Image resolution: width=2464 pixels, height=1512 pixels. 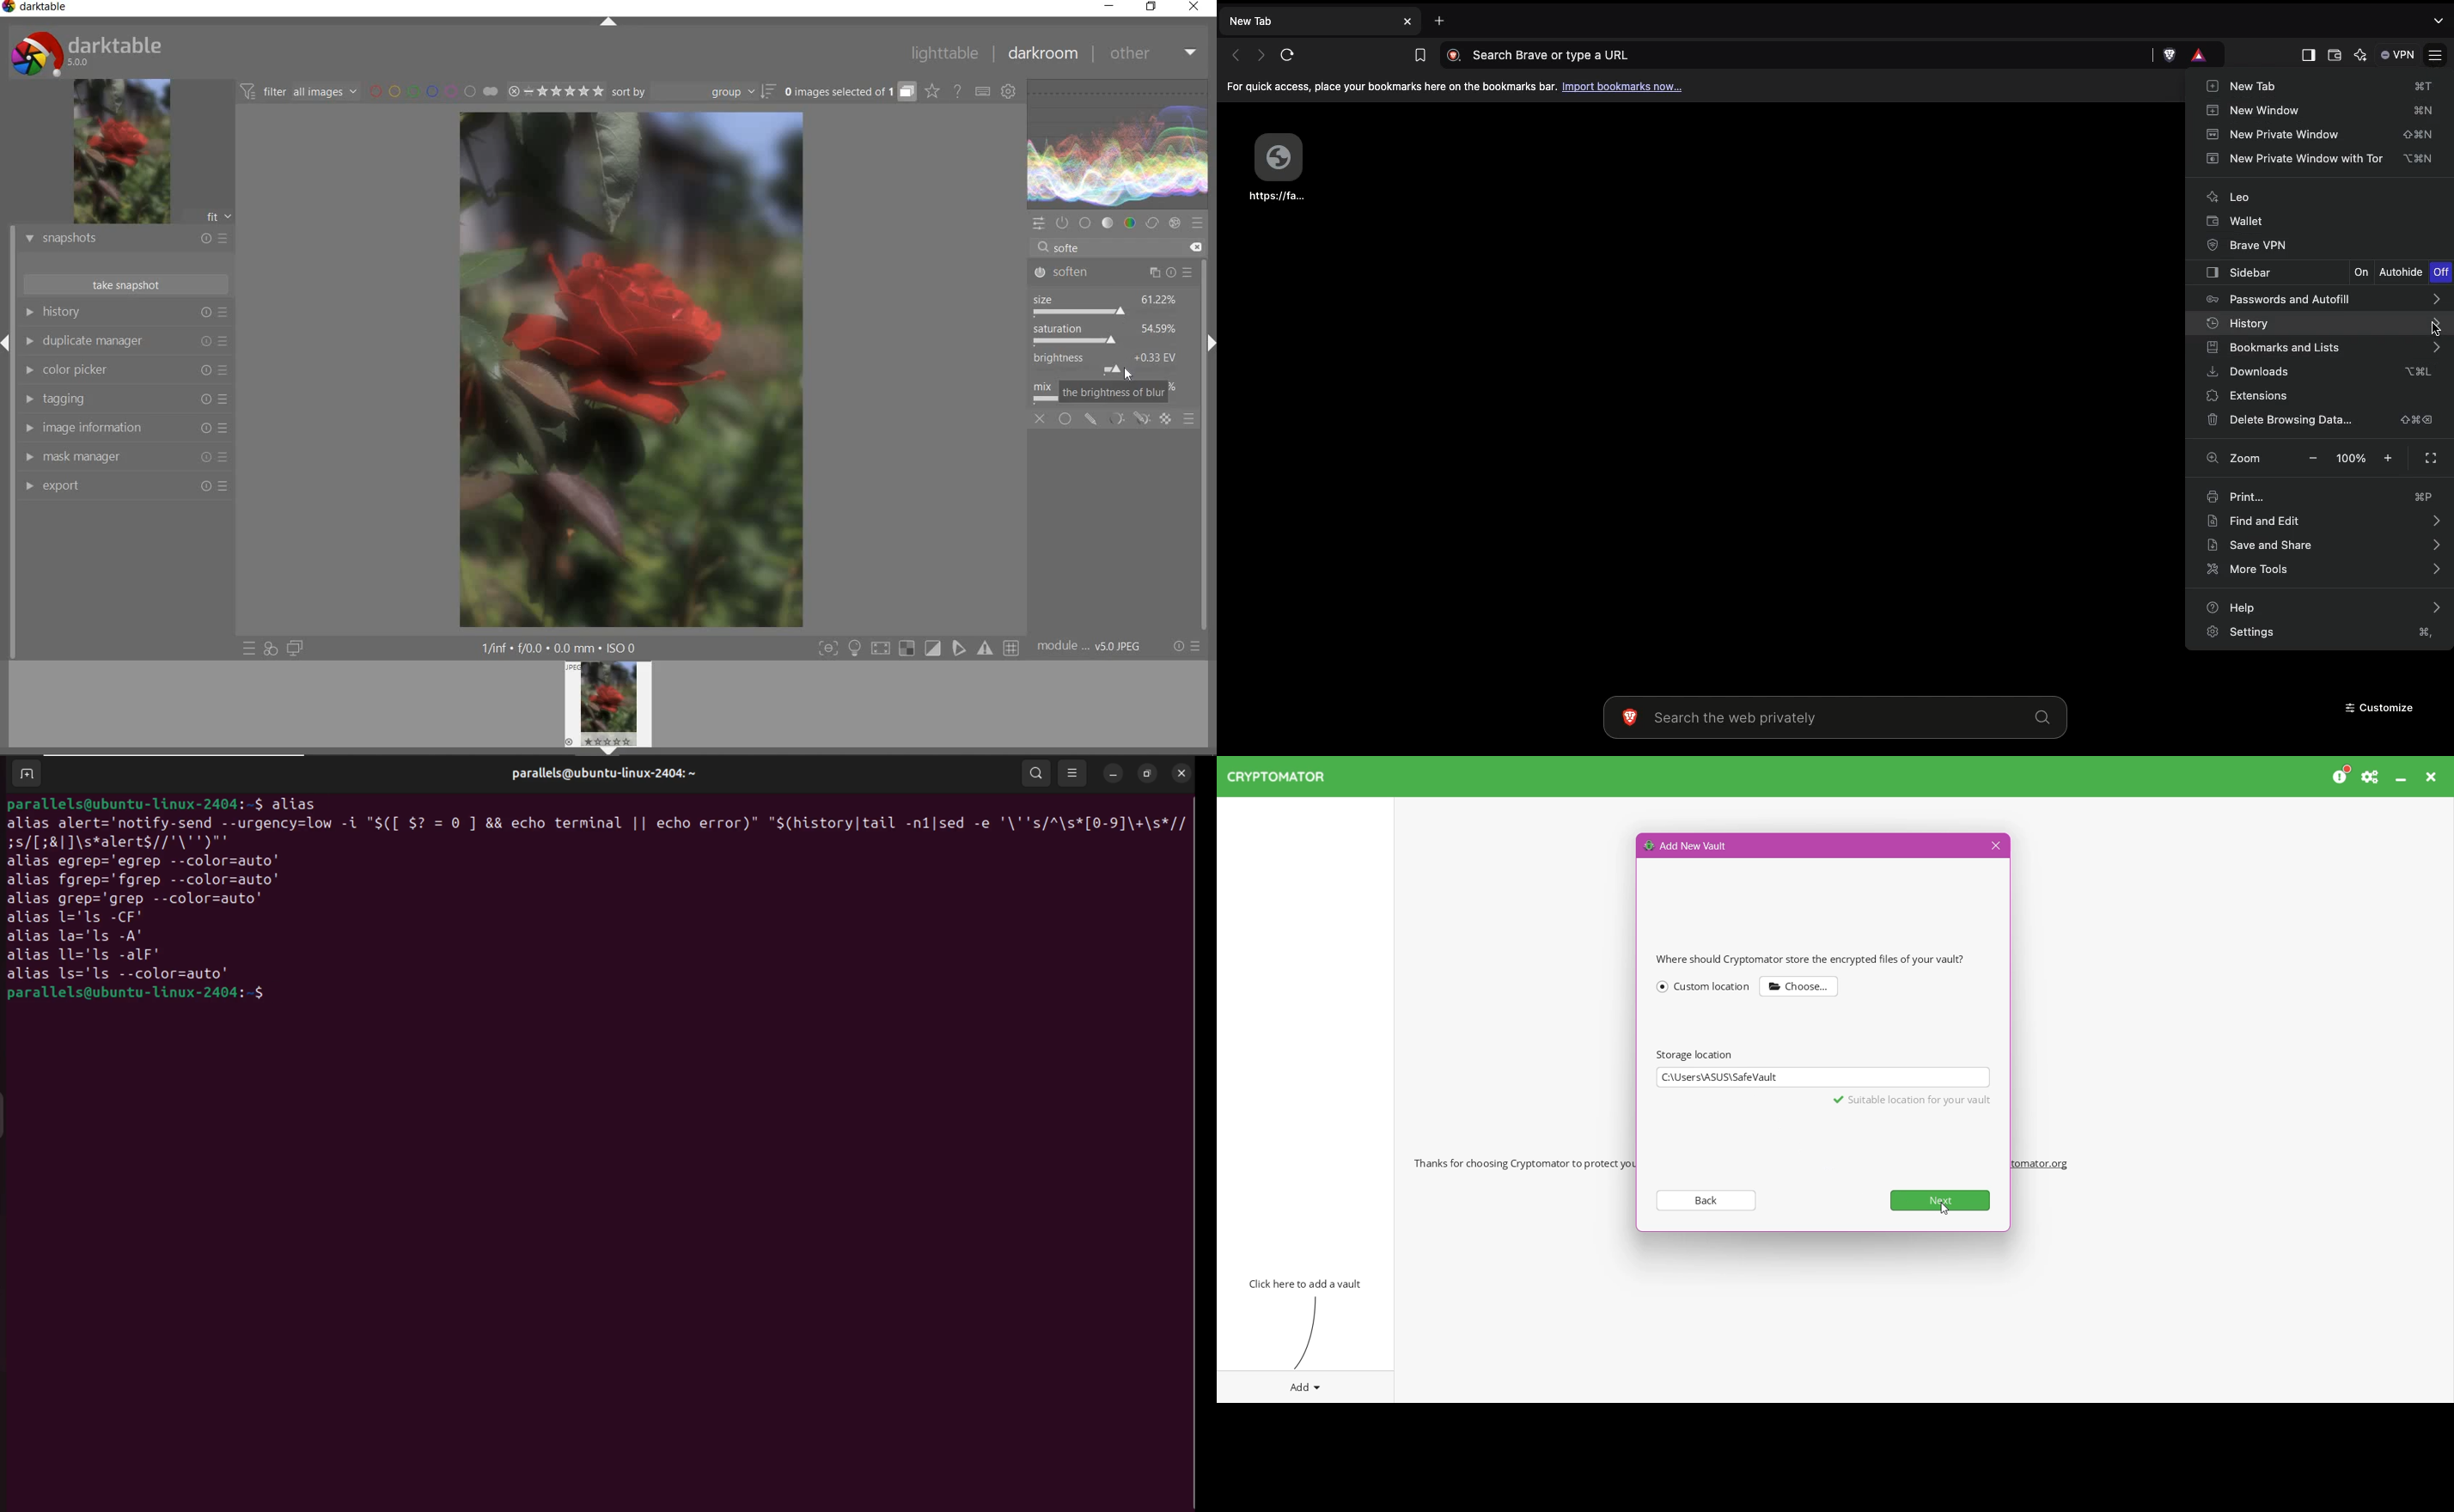 I want to click on Zoom, so click(x=2291, y=459).